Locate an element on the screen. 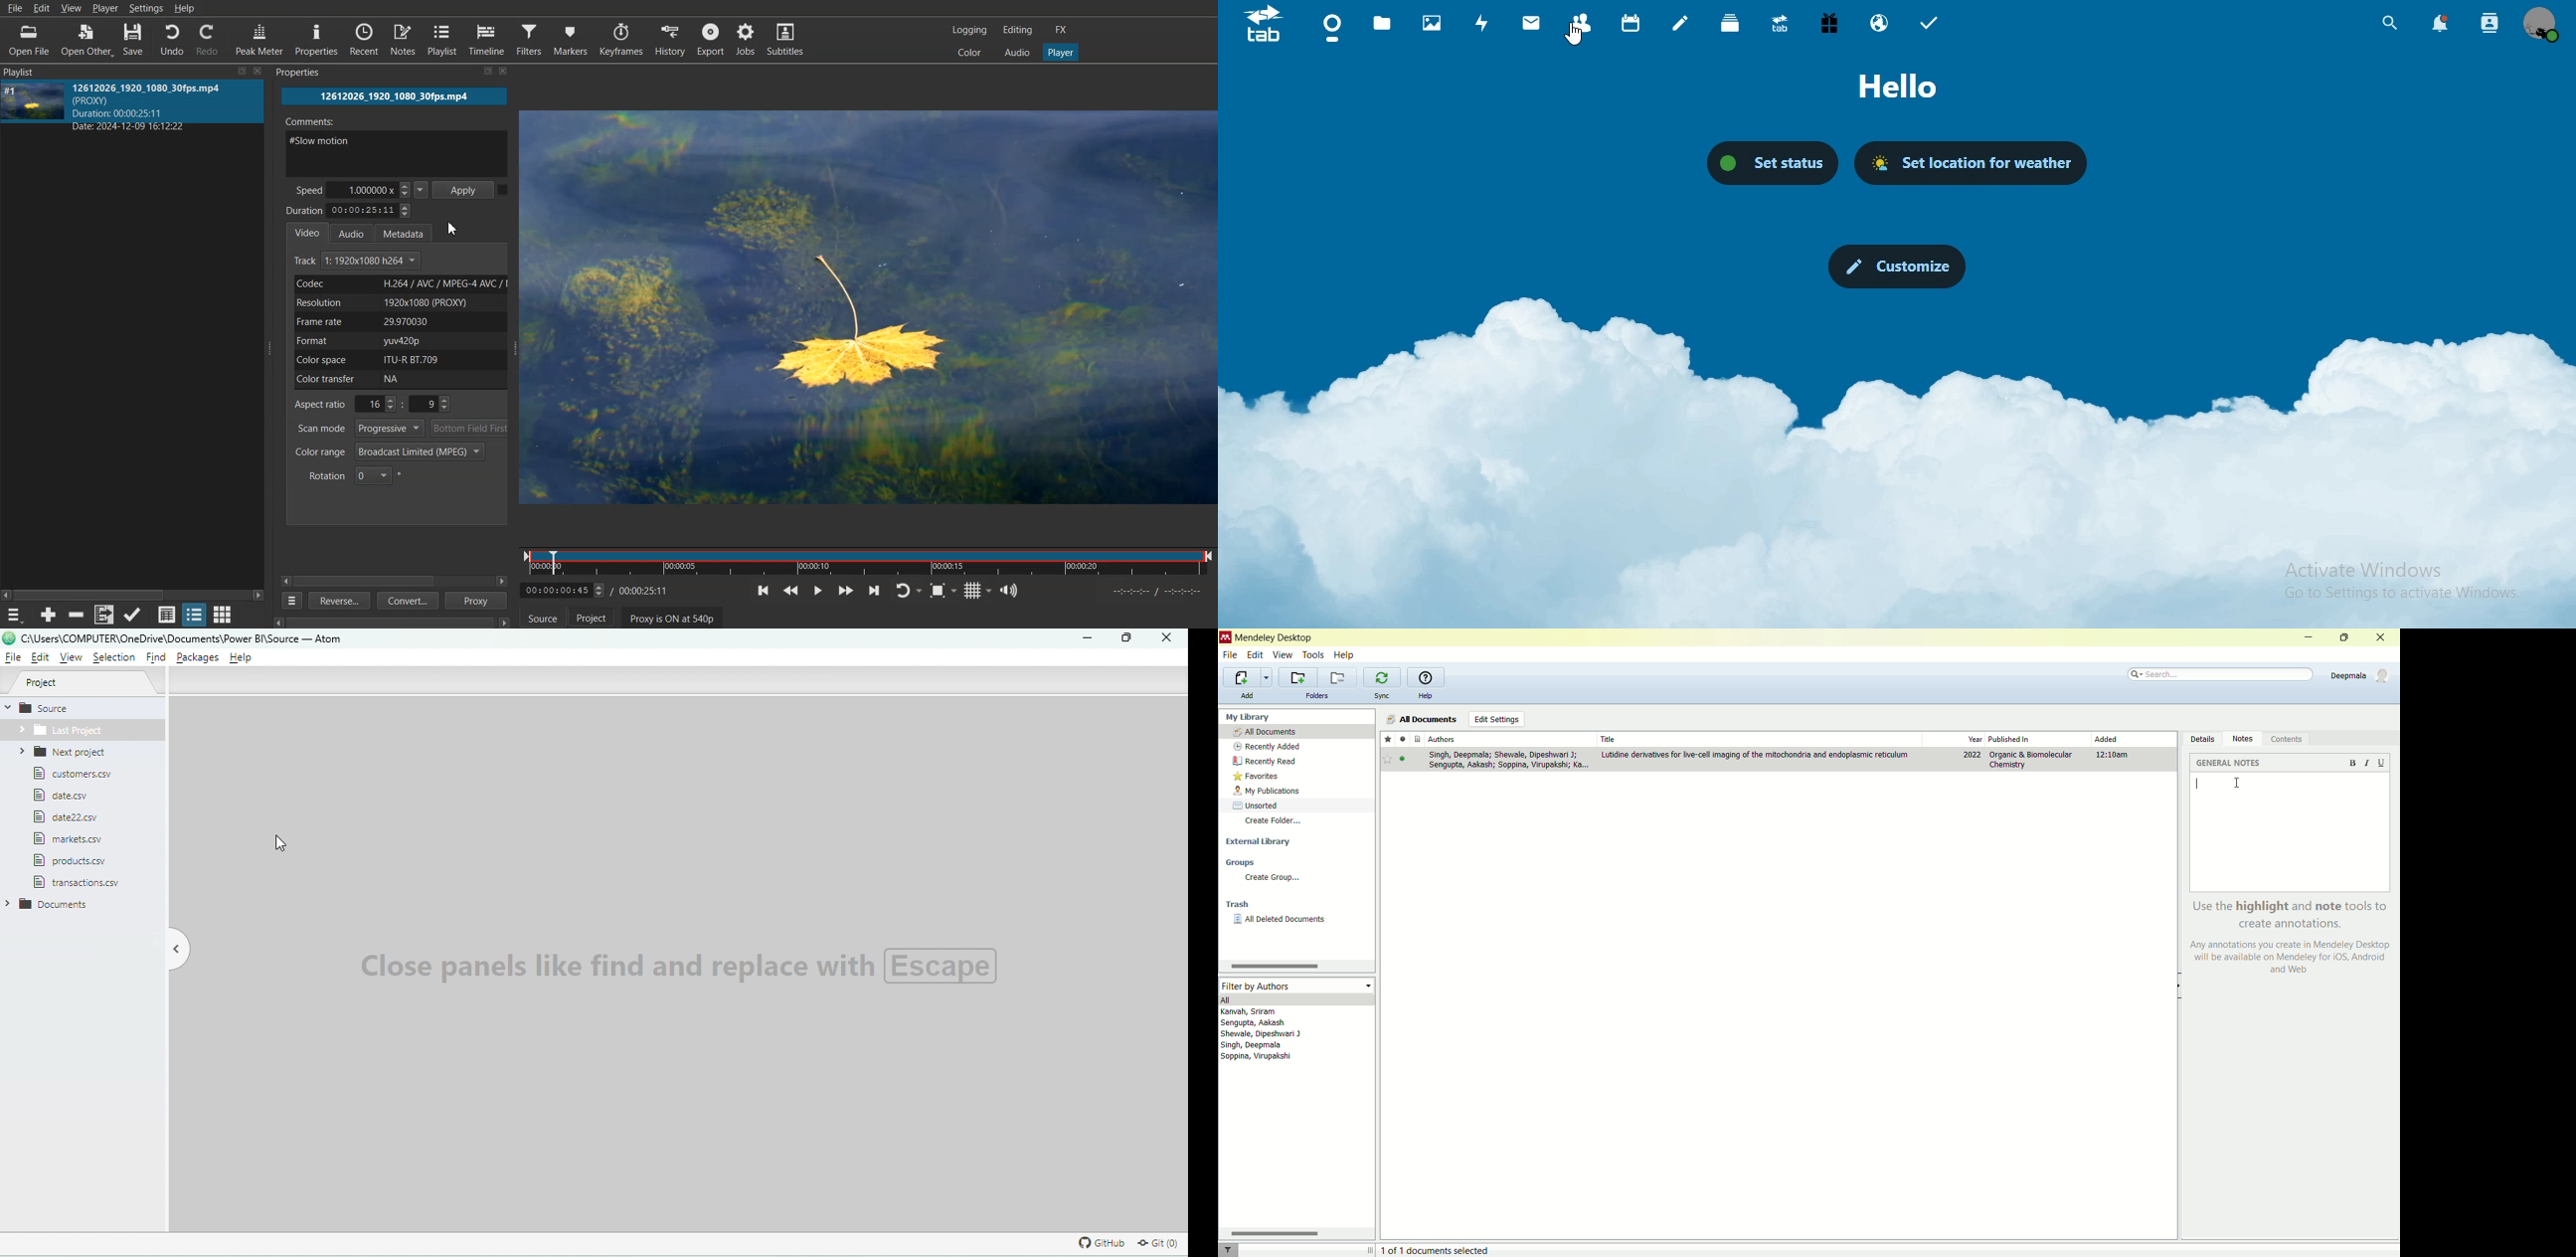  Selection is located at coordinates (114, 657).